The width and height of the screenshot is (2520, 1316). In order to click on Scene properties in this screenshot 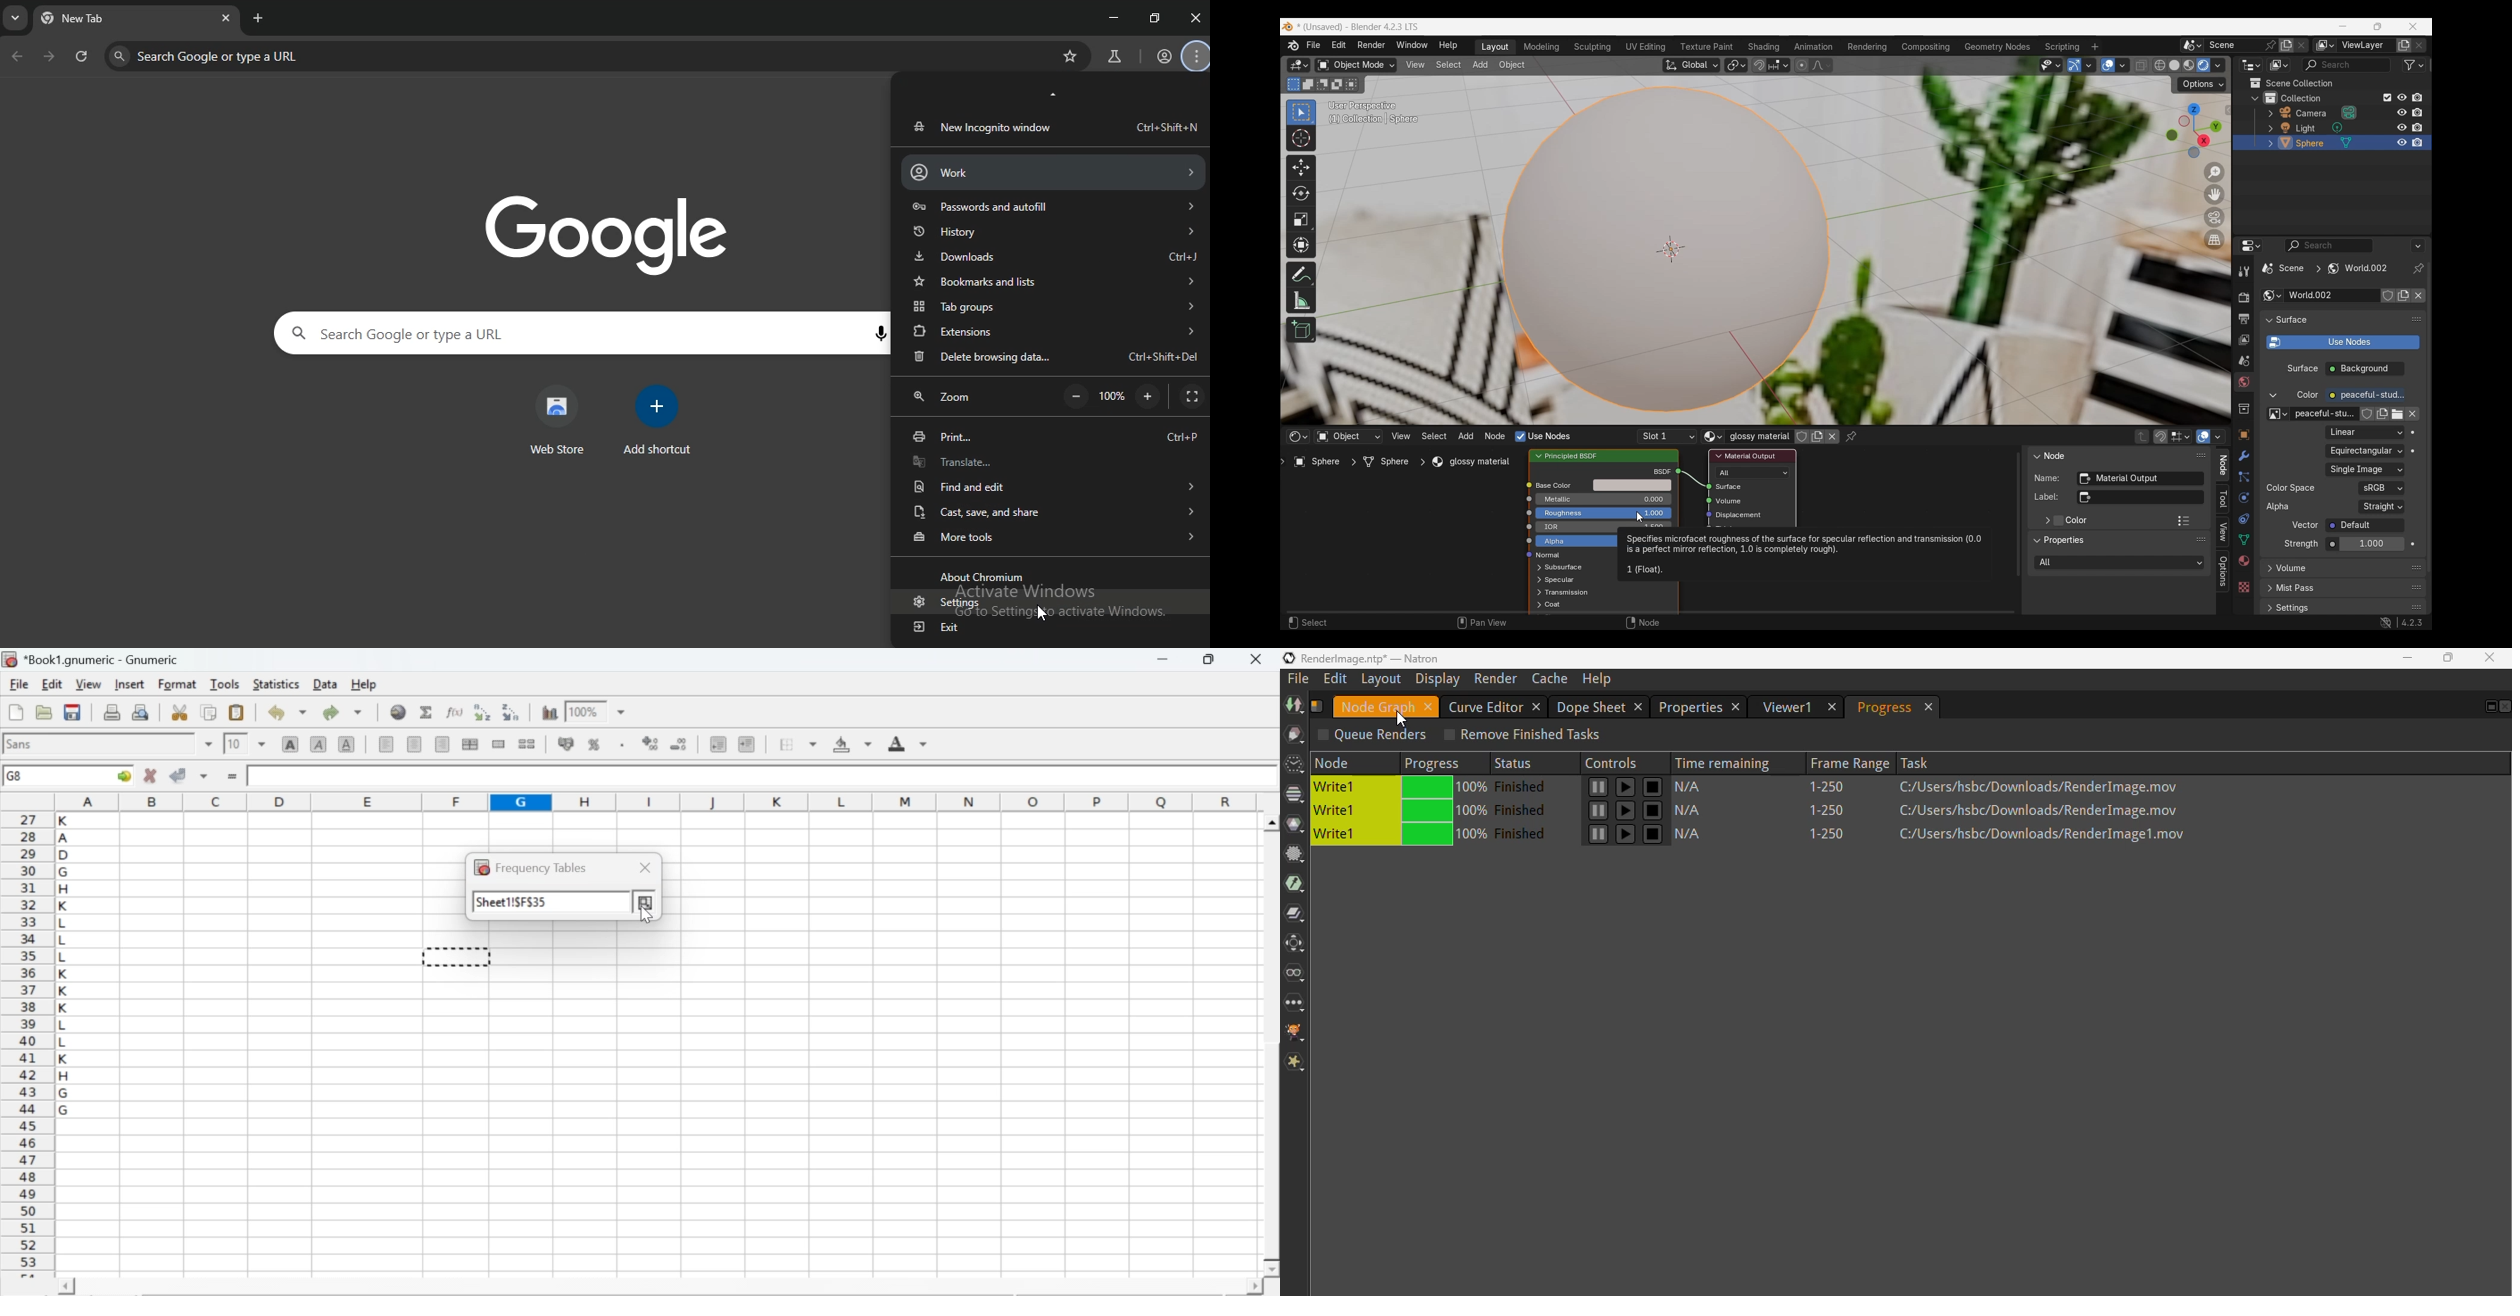, I will do `click(2243, 361)`.